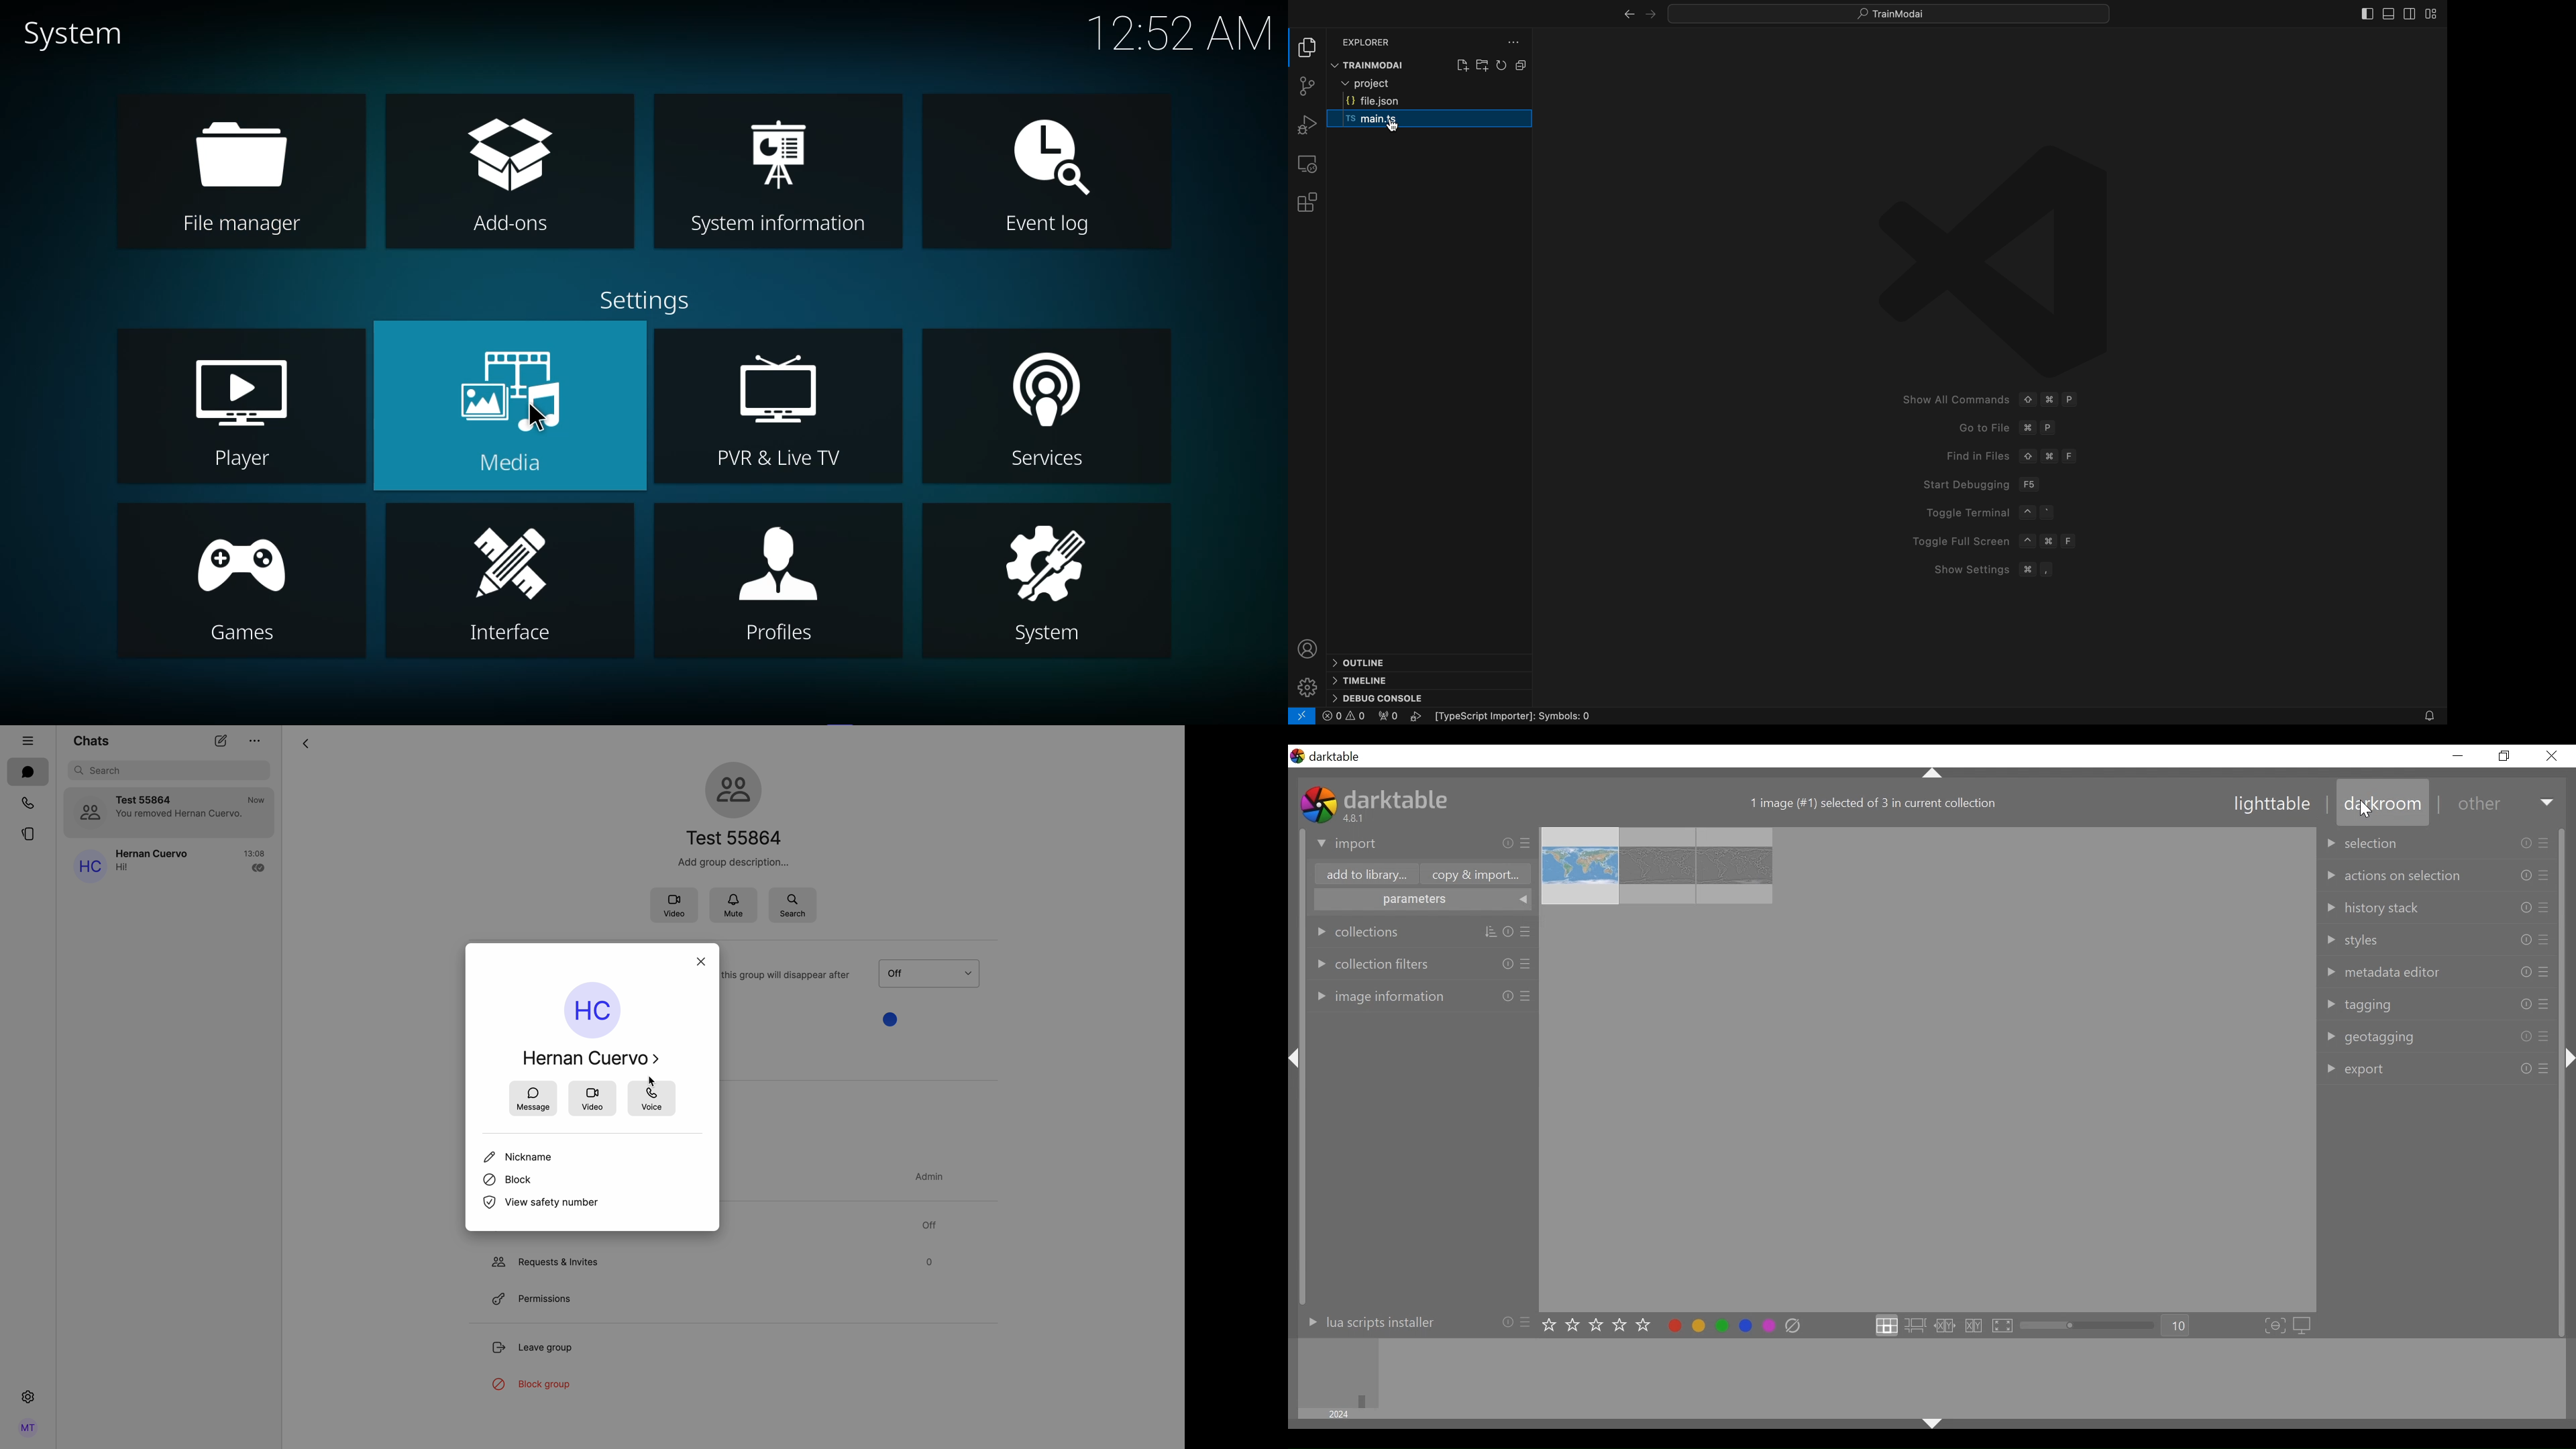 Image resolution: width=2576 pixels, height=1456 pixels. Describe the element at coordinates (1307, 689) in the screenshot. I see `settings` at that location.